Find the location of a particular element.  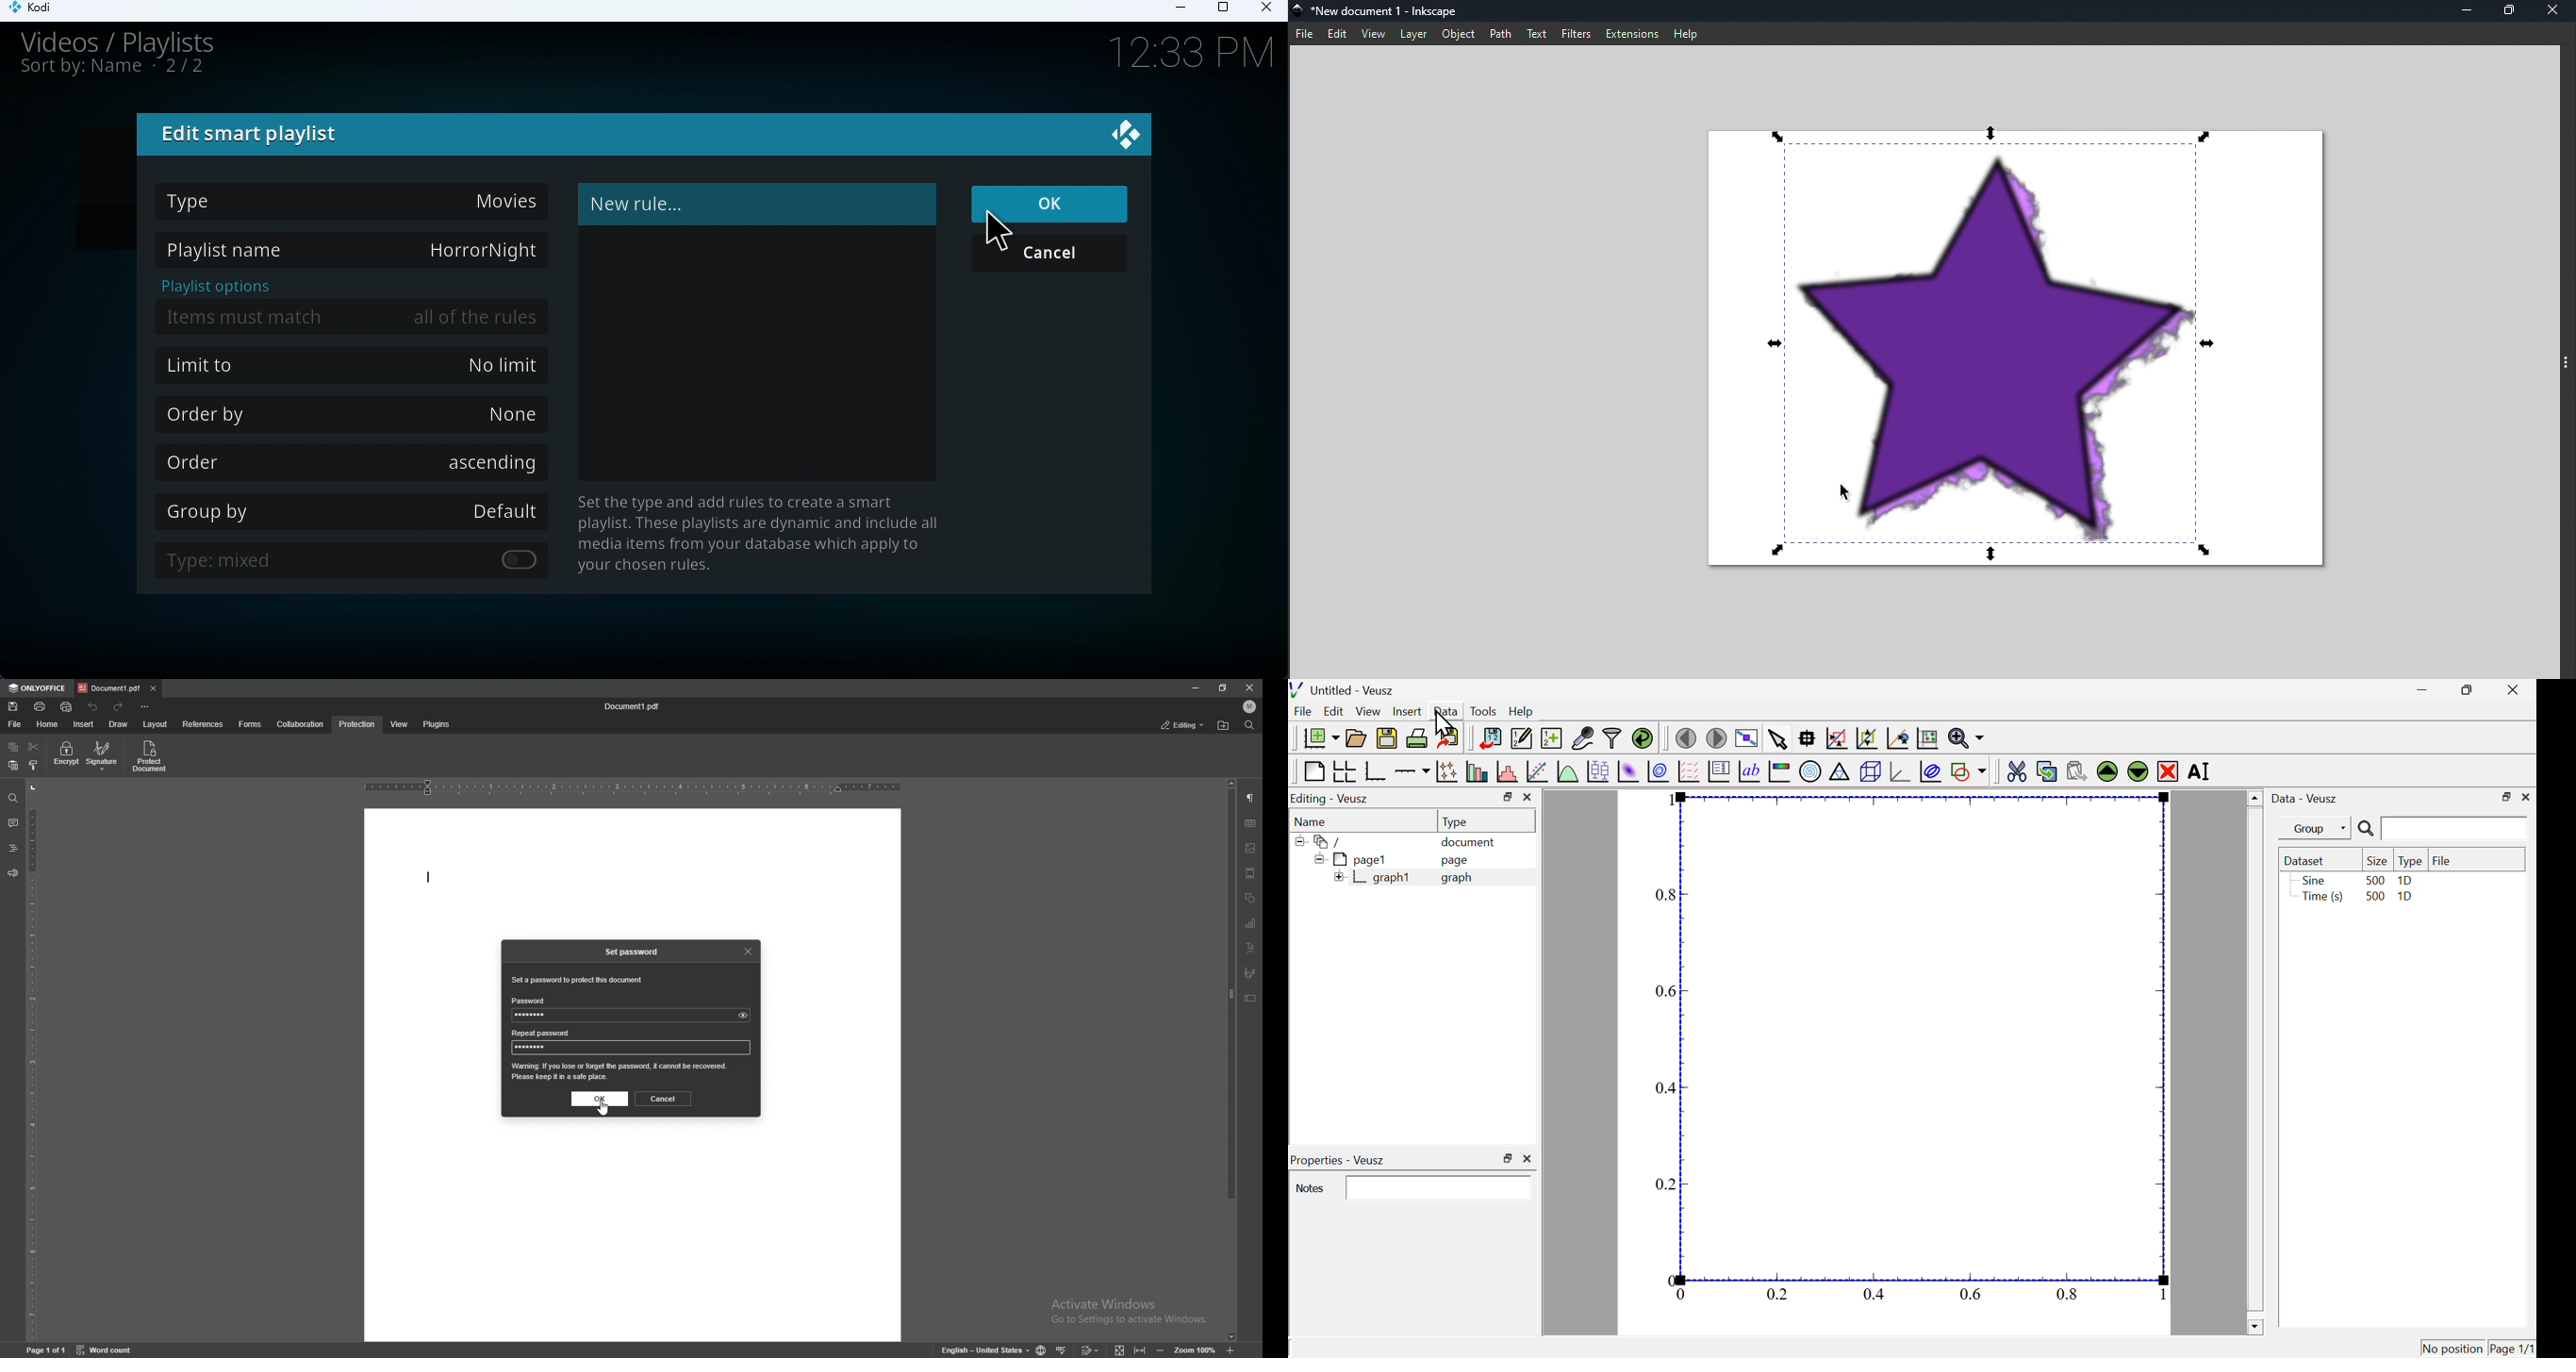

text label is located at coordinates (1750, 773).